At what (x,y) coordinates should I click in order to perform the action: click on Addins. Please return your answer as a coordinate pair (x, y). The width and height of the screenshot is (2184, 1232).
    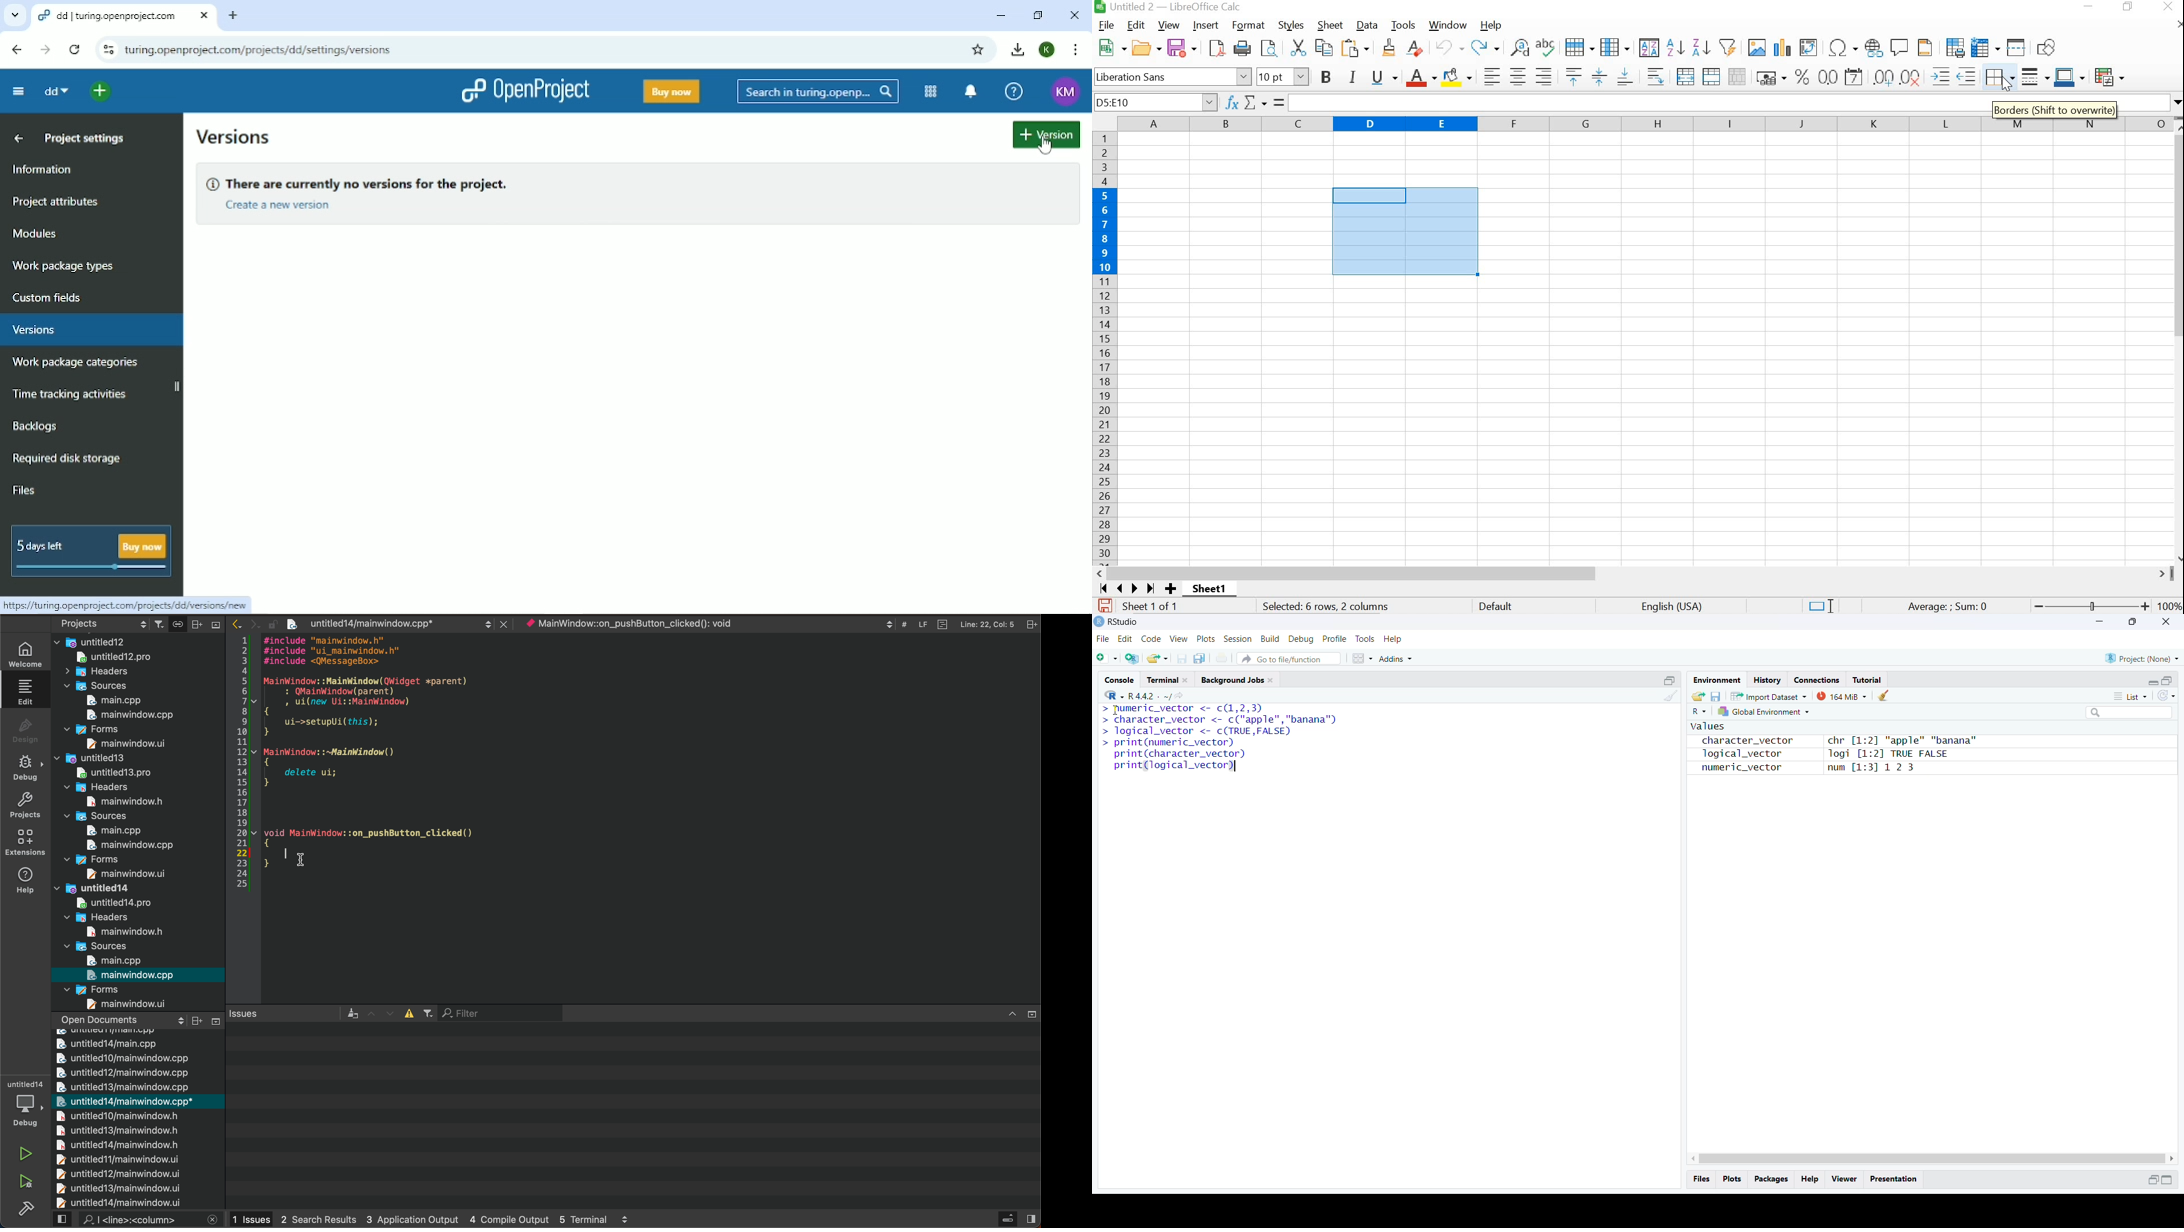
    Looking at the image, I should click on (1396, 659).